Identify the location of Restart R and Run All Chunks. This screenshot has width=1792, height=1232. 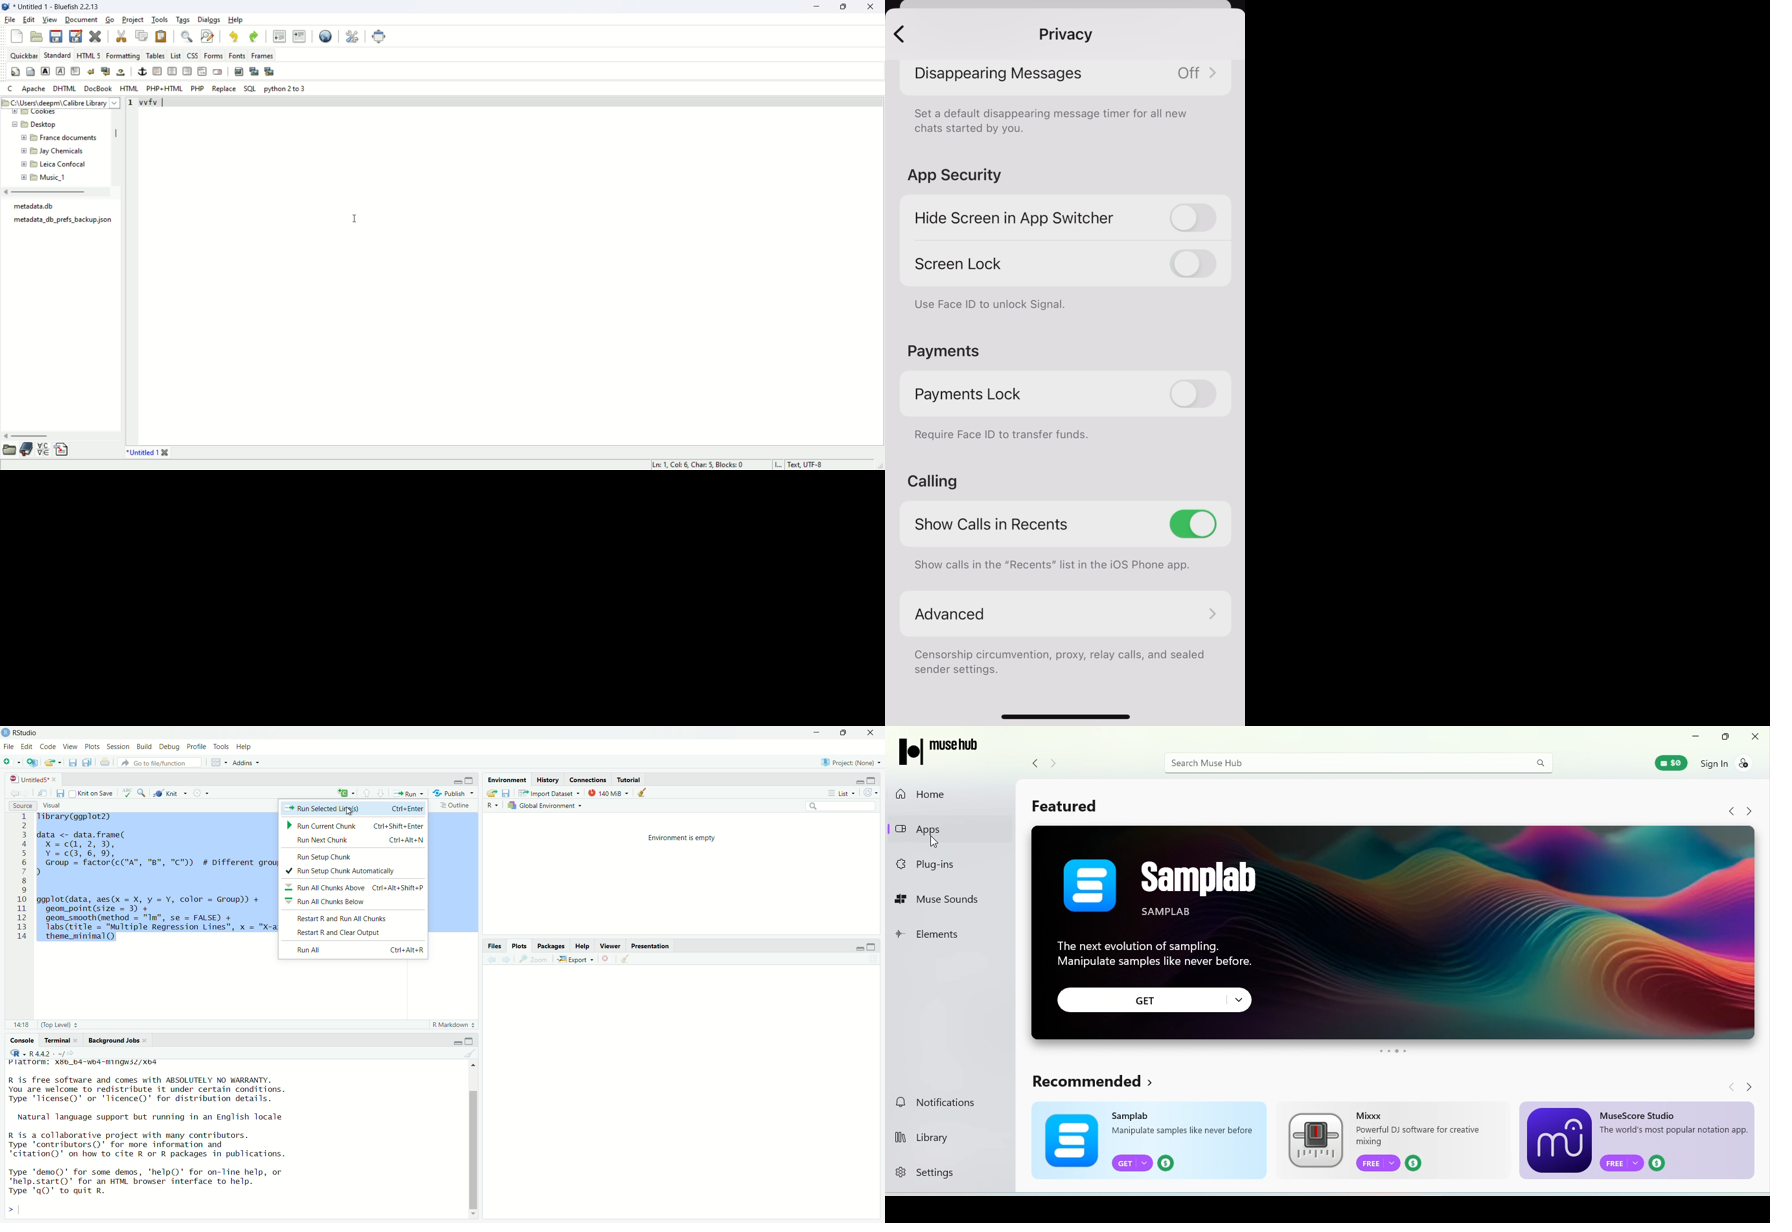
(348, 919).